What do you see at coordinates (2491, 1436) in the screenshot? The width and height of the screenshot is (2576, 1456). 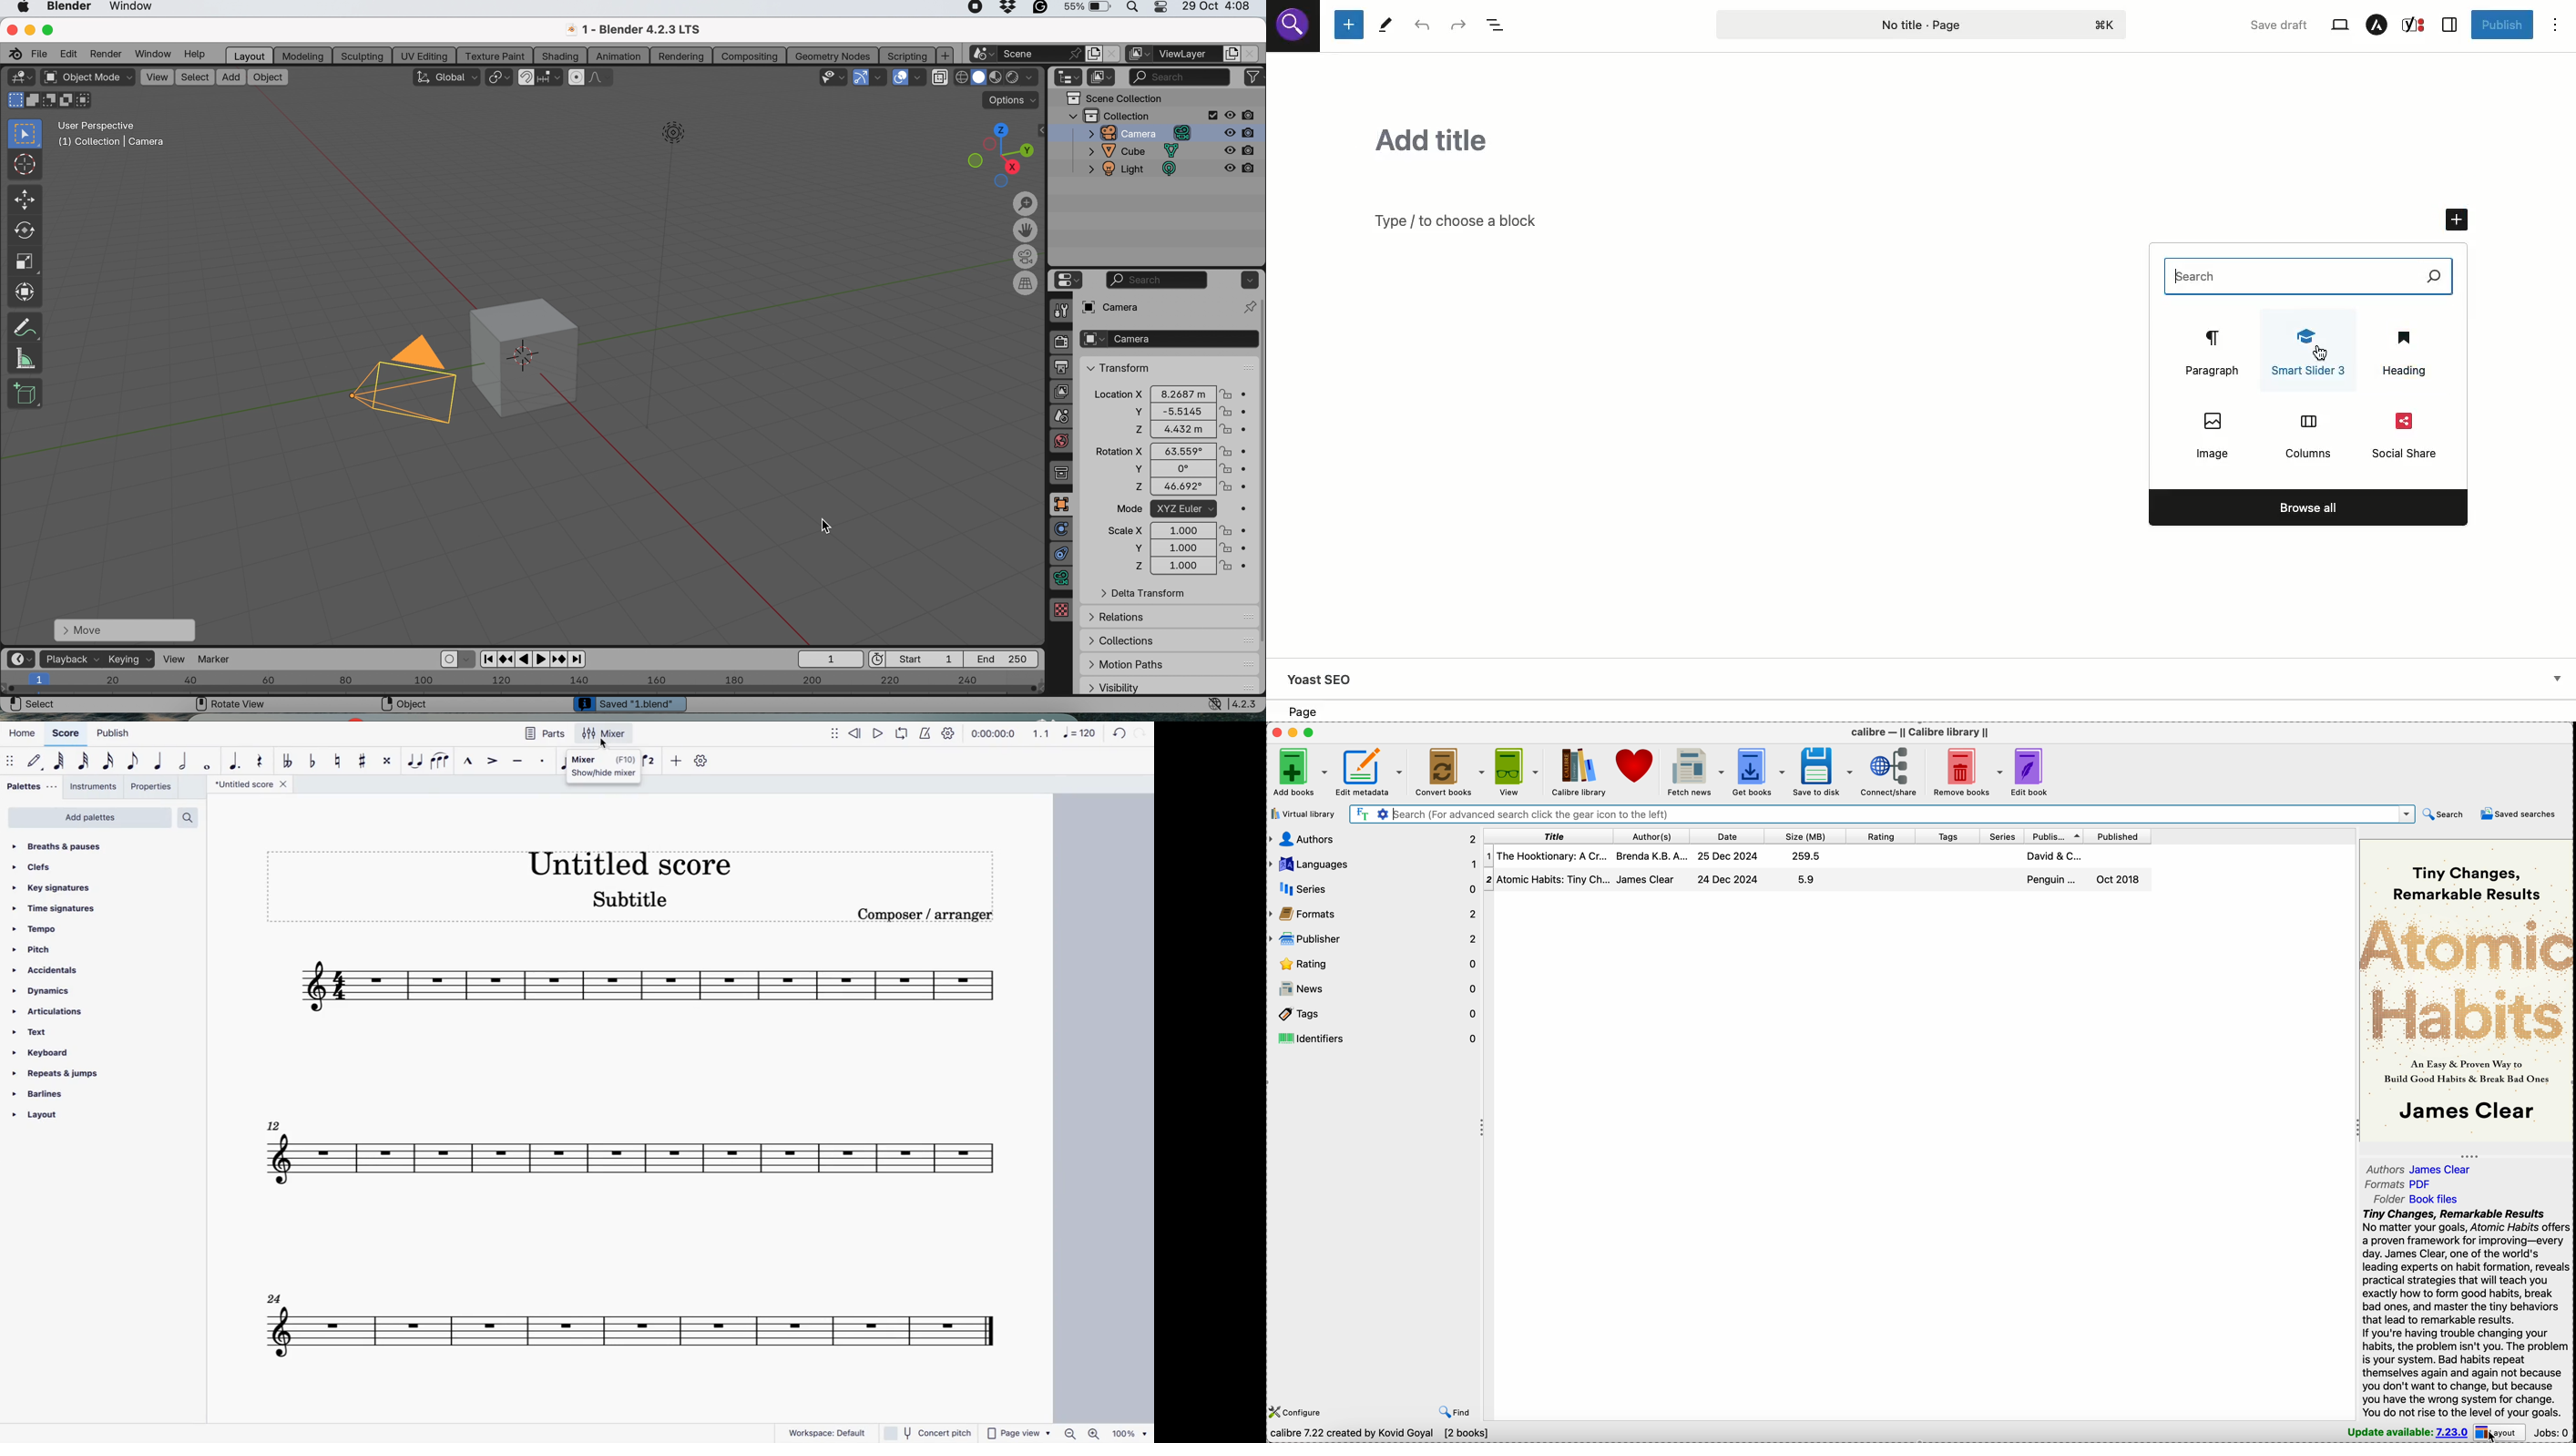 I see `cursor` at bounding box center [2491, 1436].